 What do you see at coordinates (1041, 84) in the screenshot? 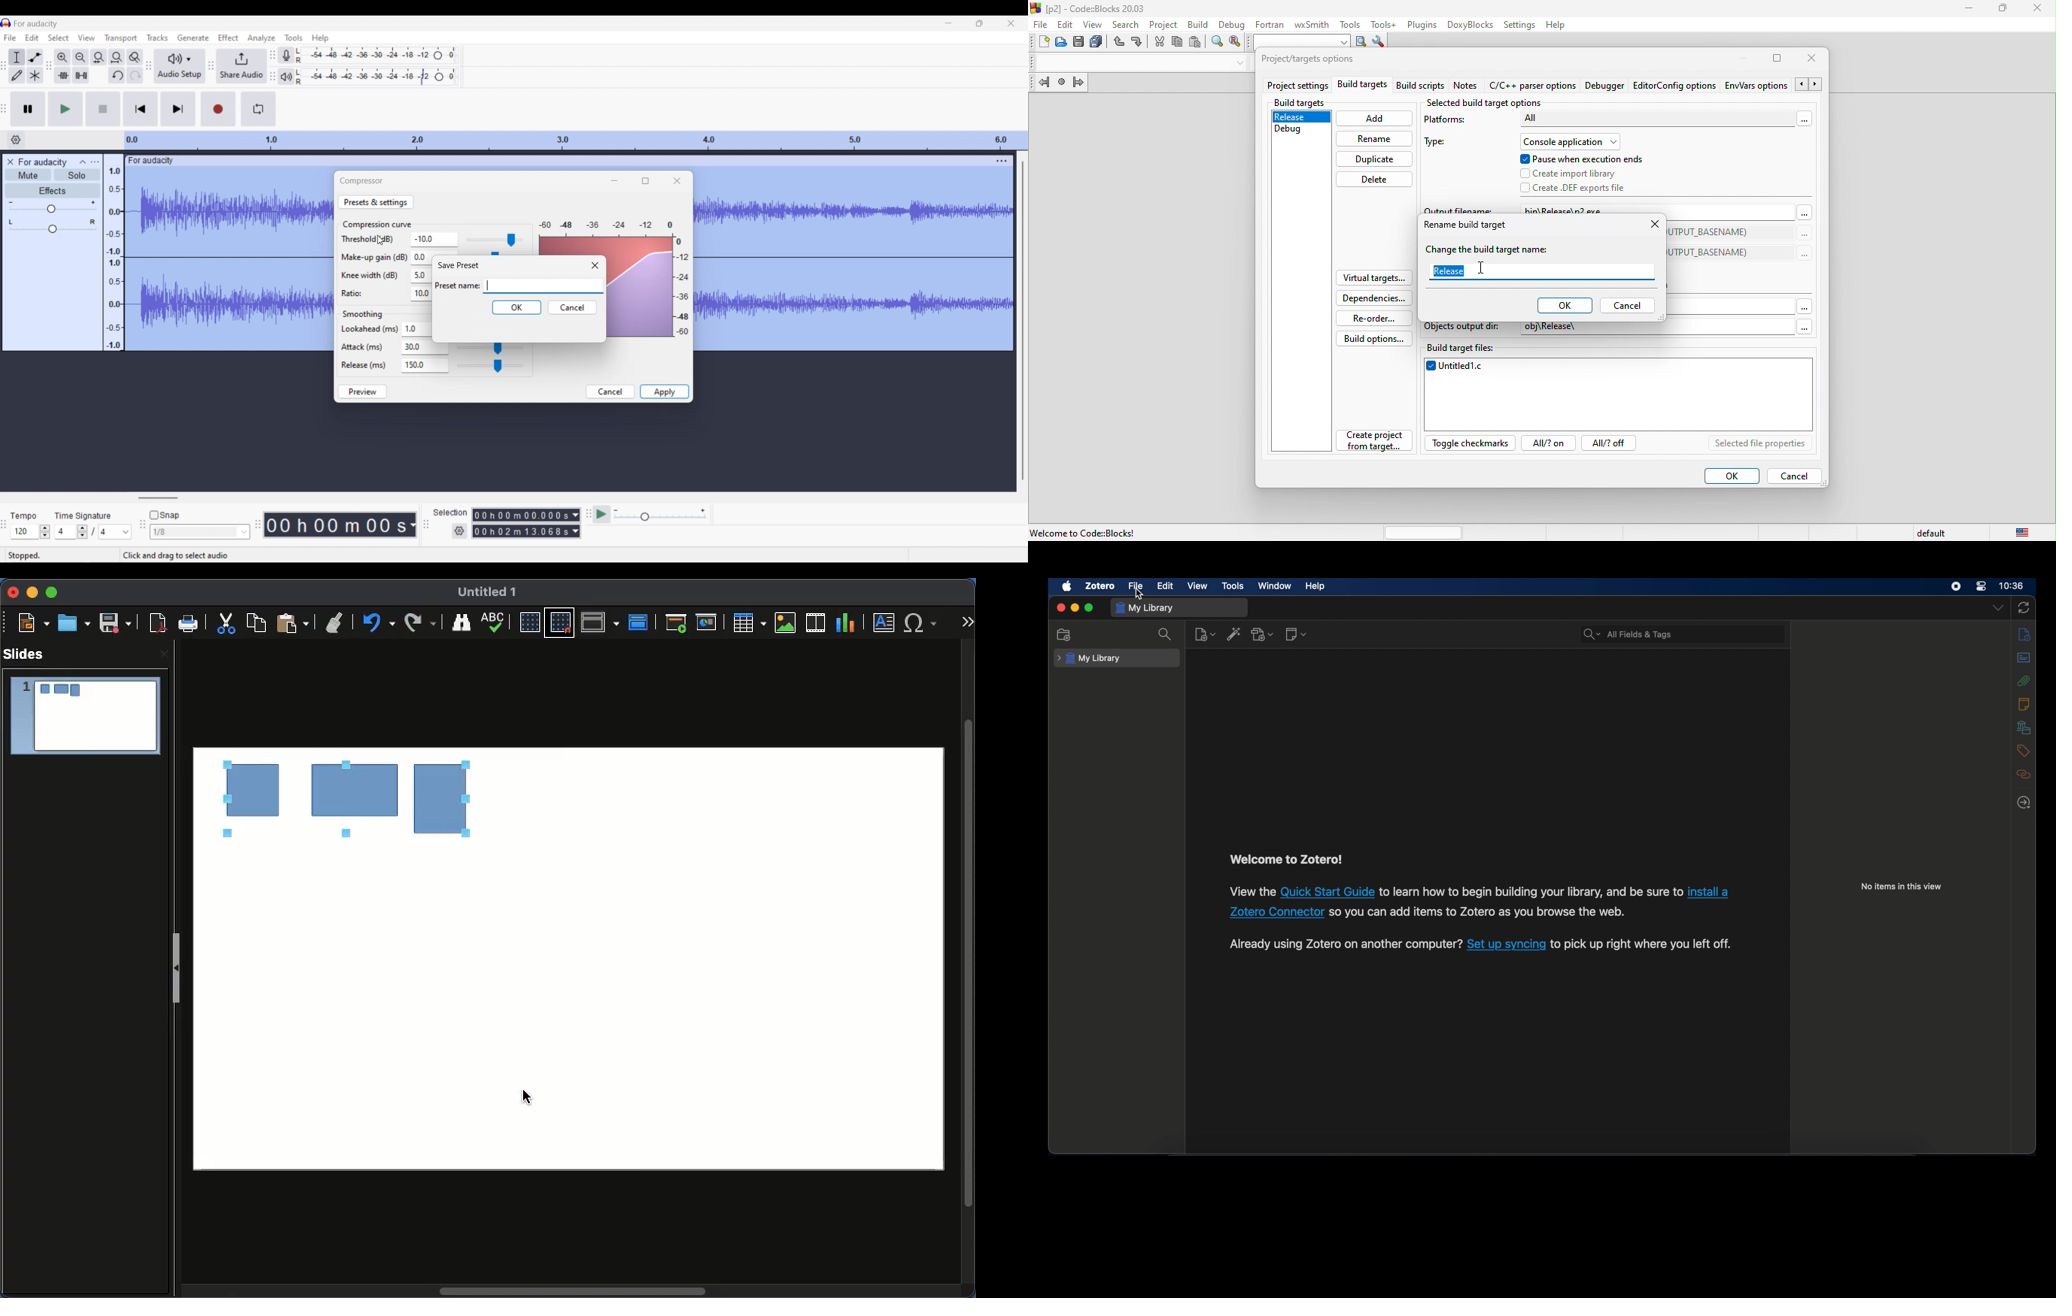
I see `jump back` at bounding box center [1041, 84].